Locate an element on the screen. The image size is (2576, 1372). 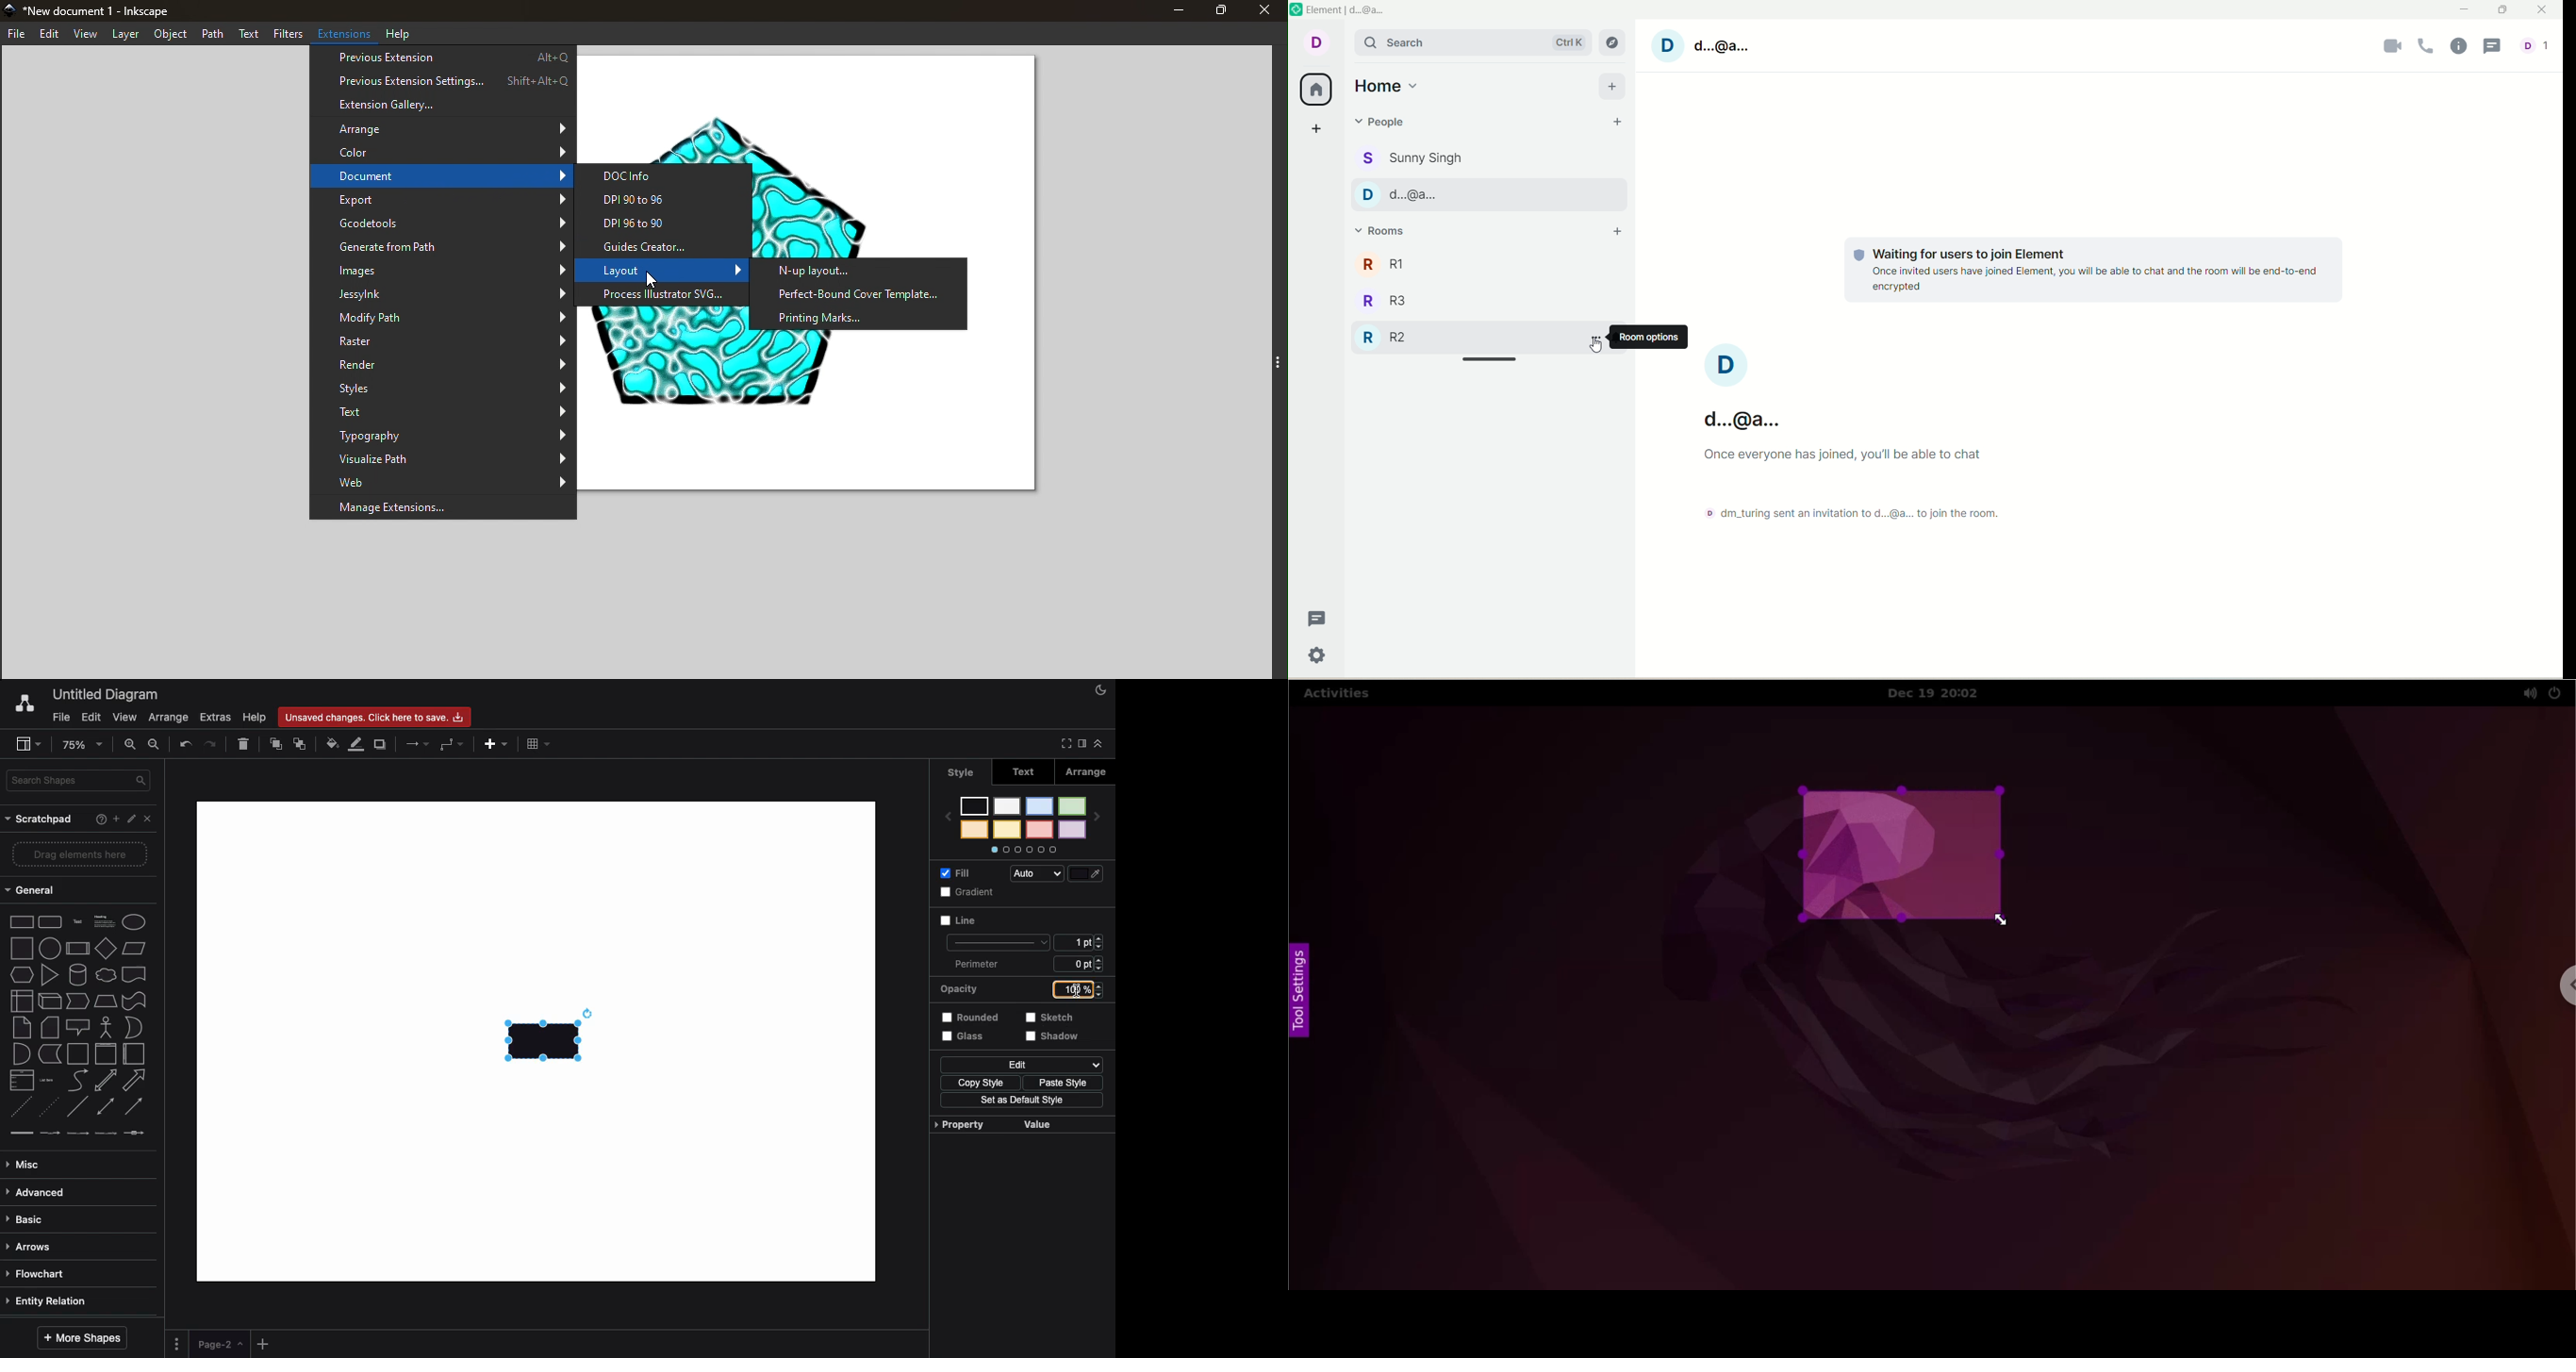
Collapse is located at coordinates (1098, 744).